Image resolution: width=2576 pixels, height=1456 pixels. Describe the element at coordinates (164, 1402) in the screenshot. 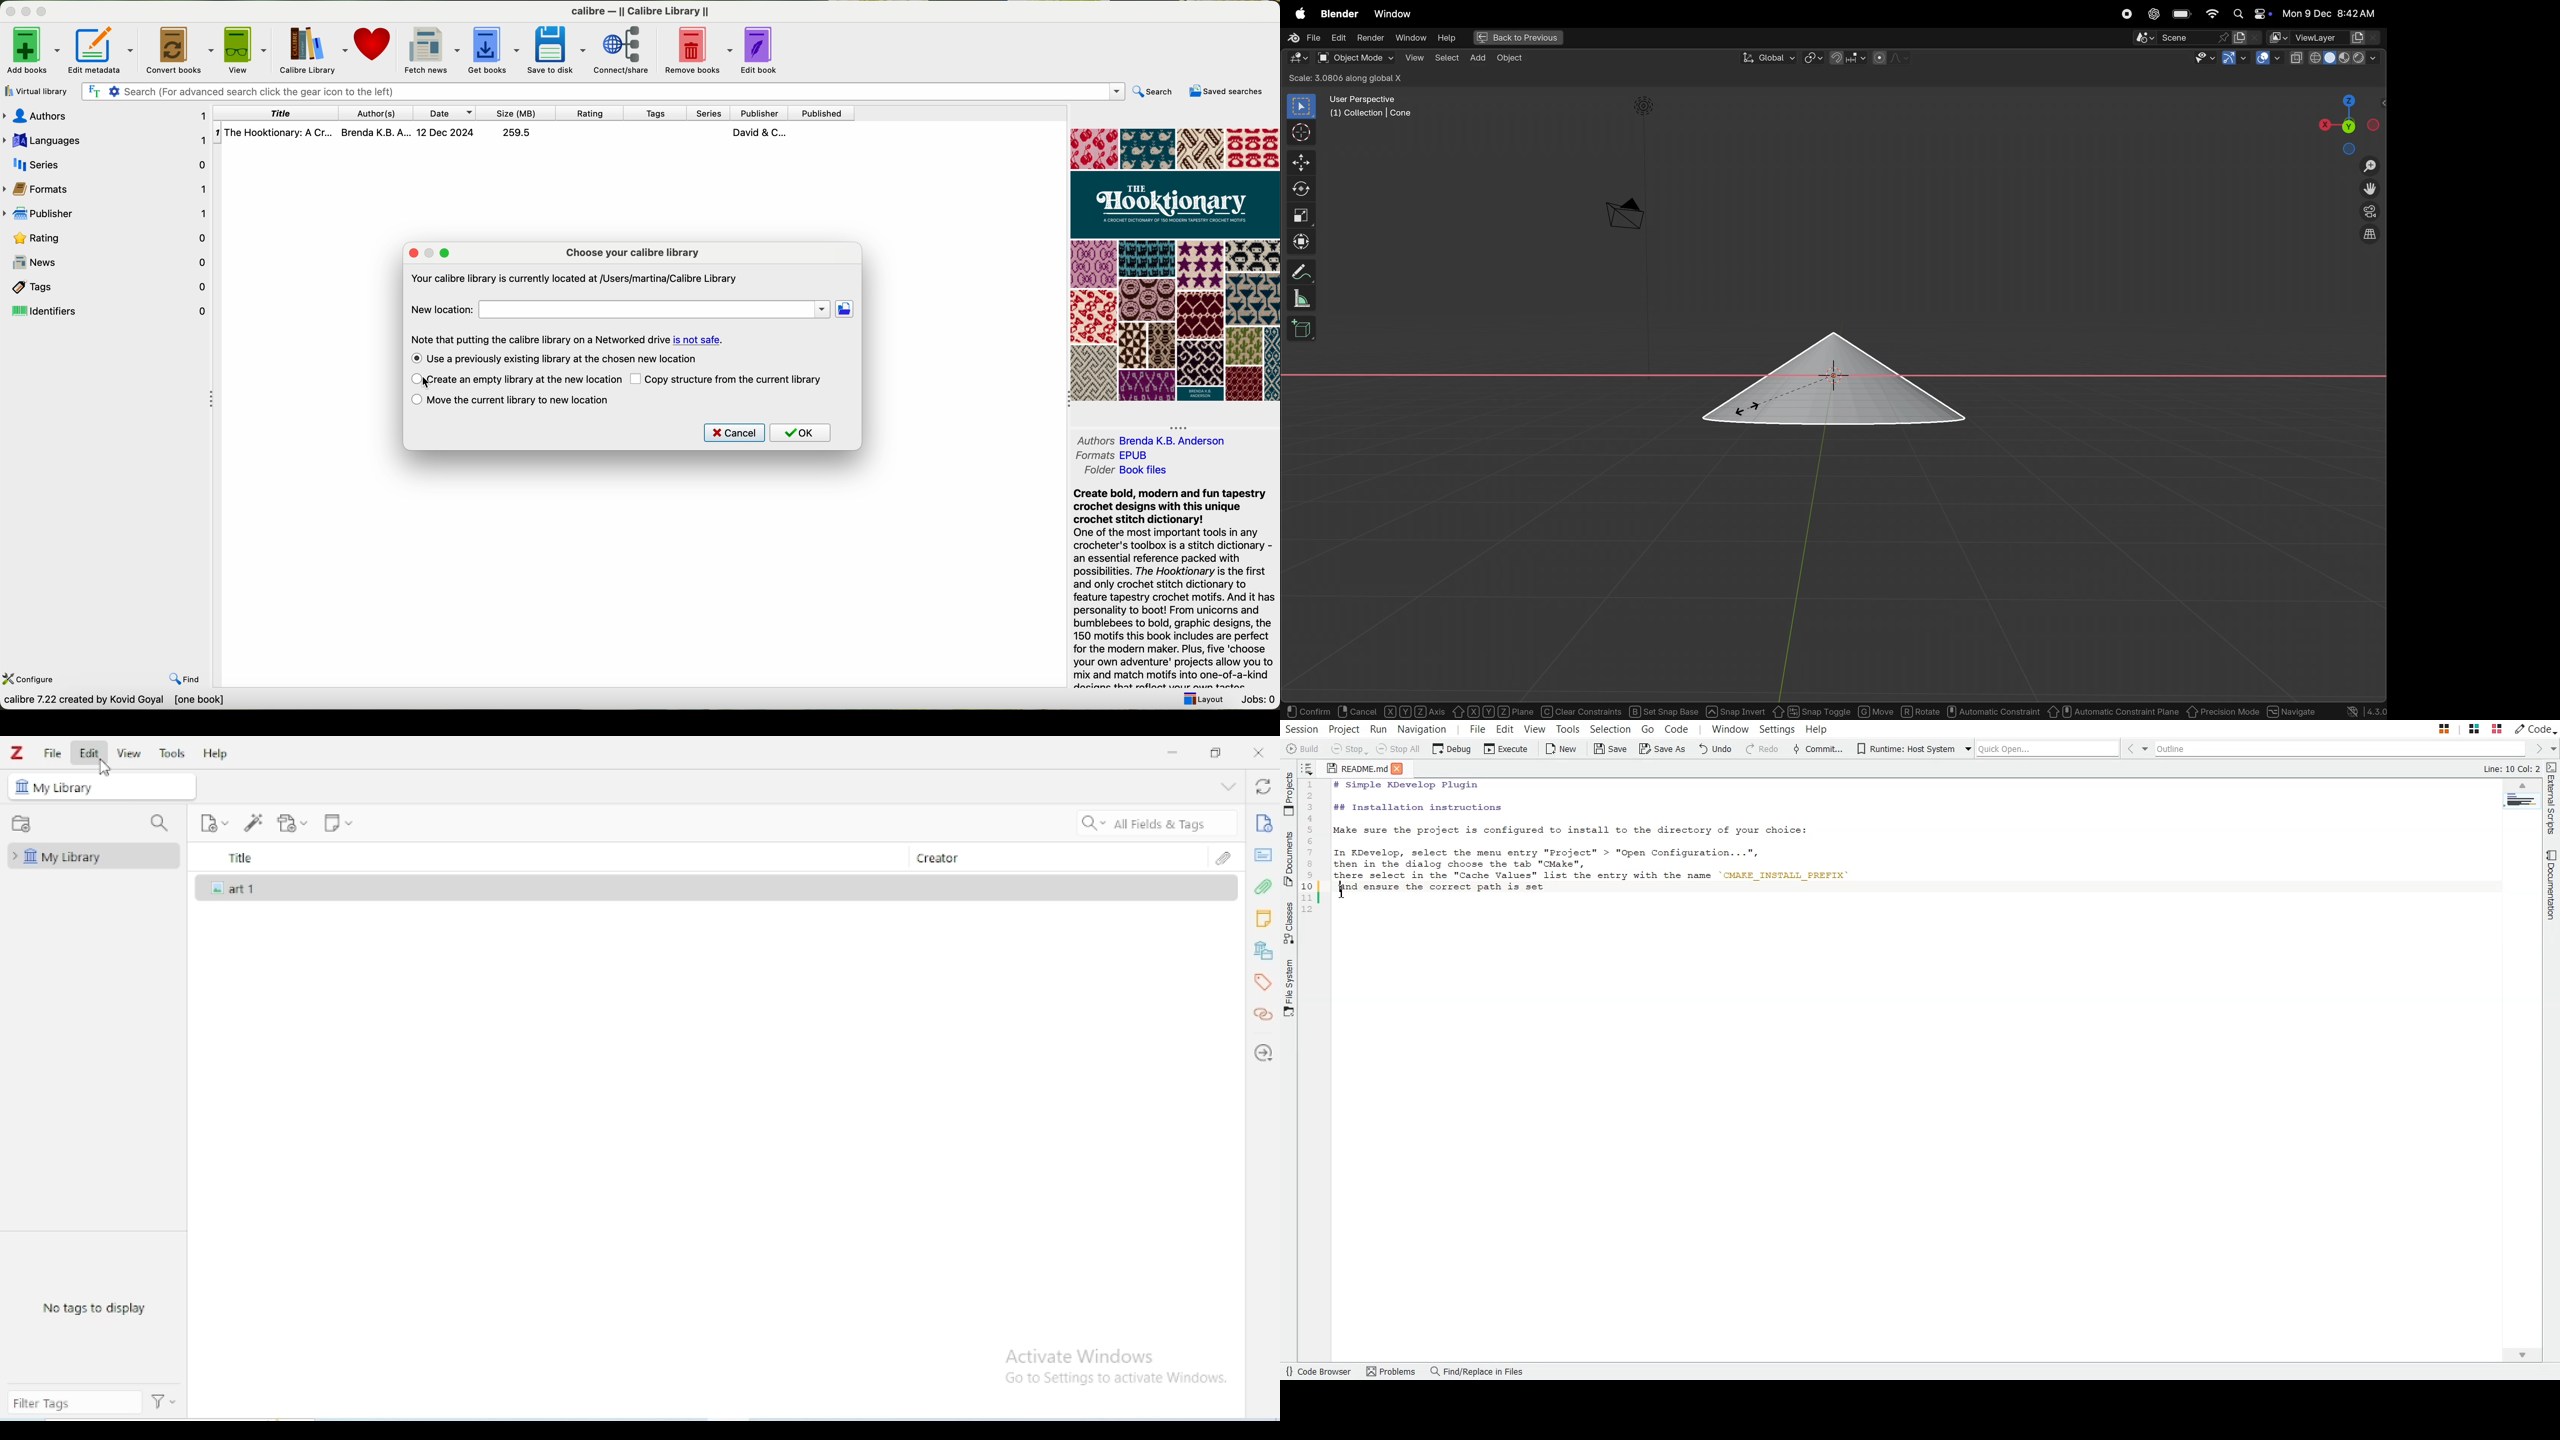

I see `actions` at that location.